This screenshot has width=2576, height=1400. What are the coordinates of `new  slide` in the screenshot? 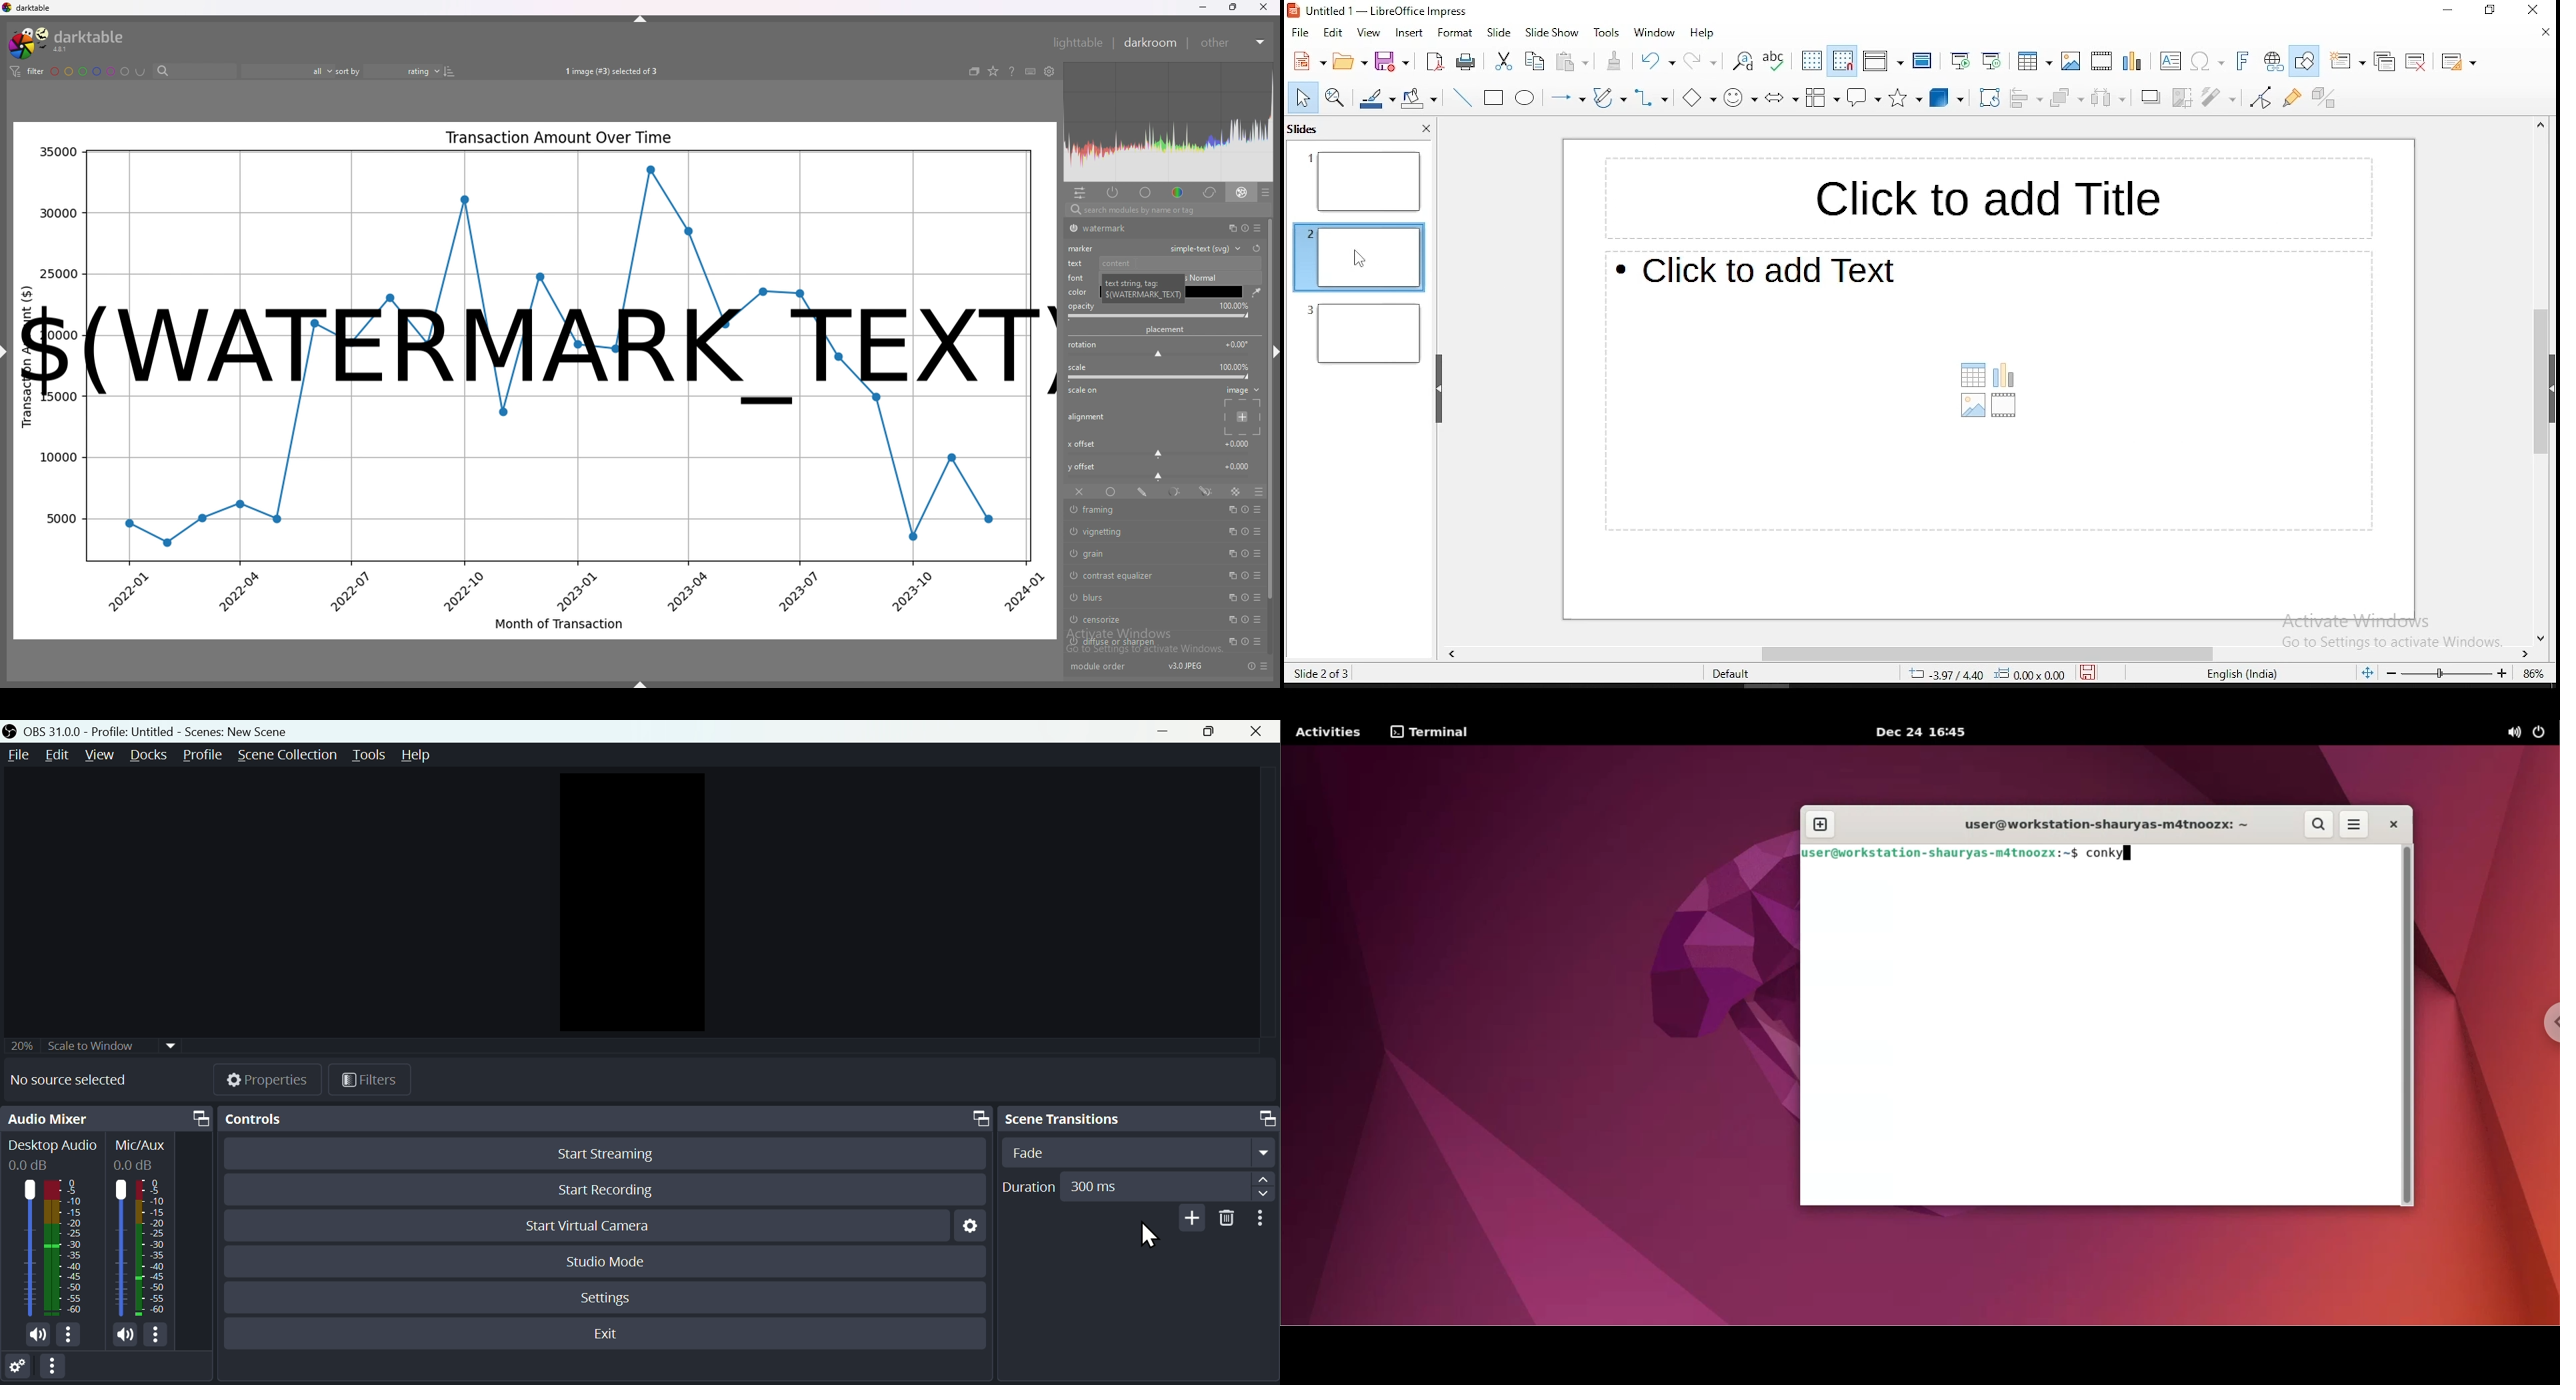 It's located at (2345, 62).